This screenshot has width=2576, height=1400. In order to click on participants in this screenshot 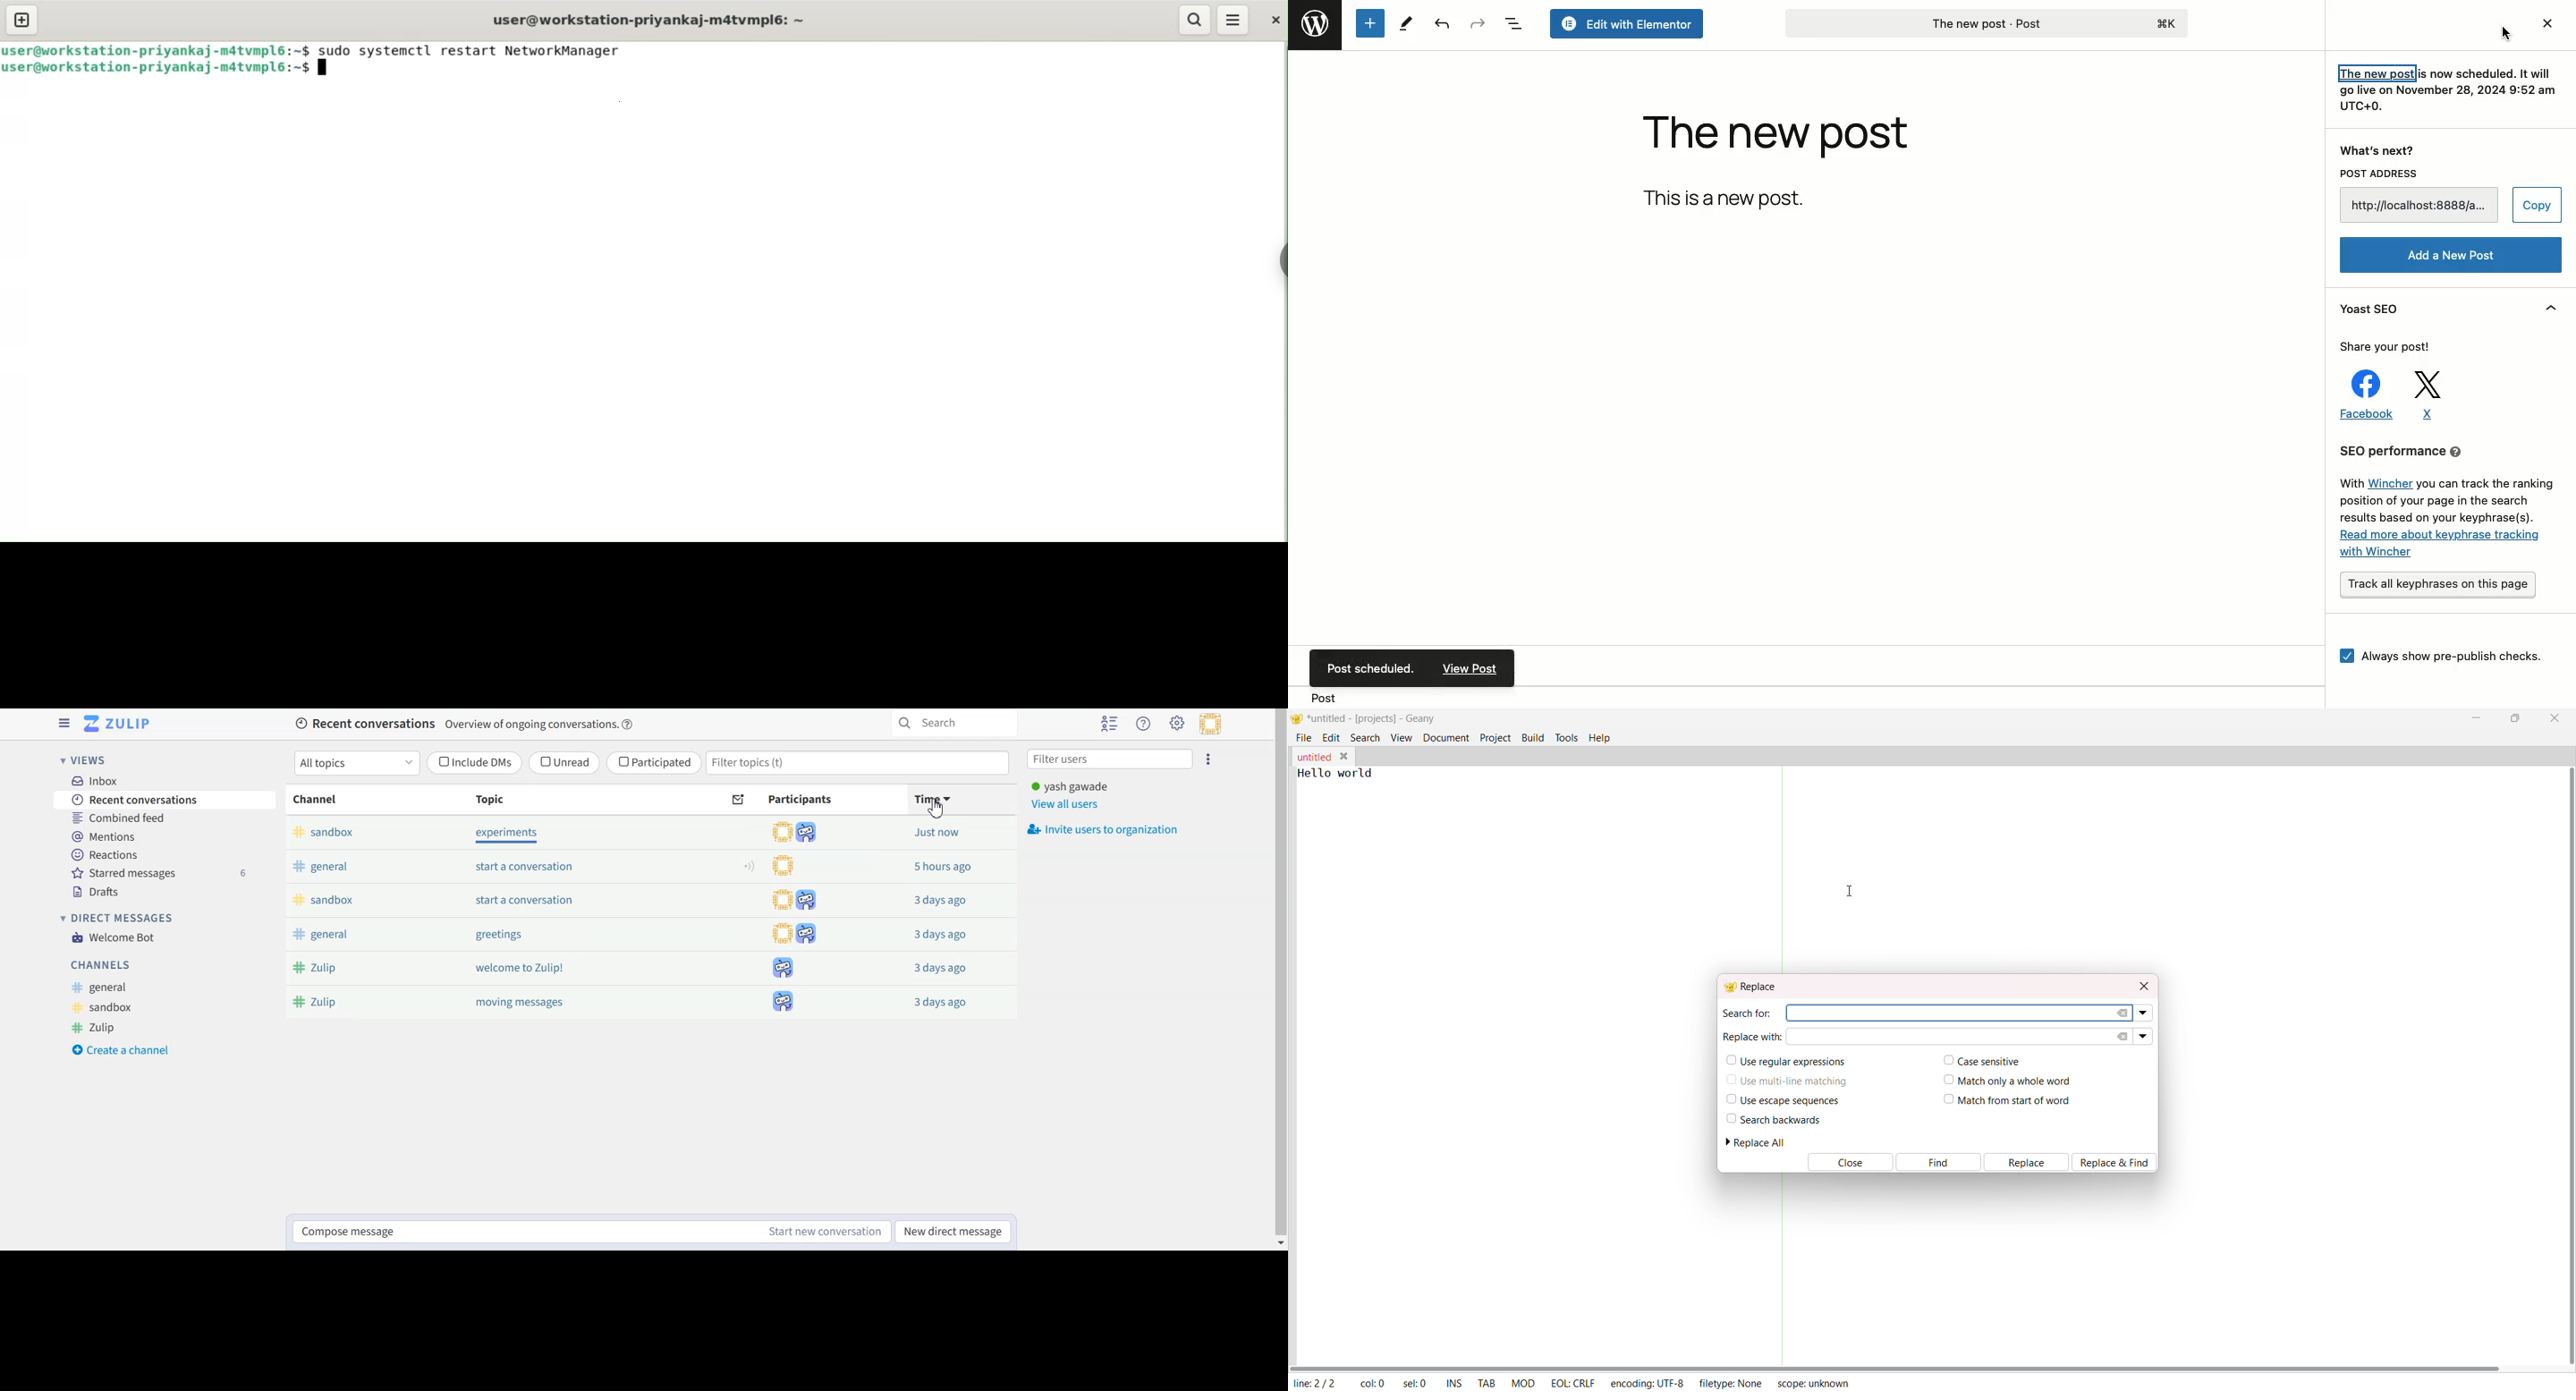, I will do `click(794, 1001)`.